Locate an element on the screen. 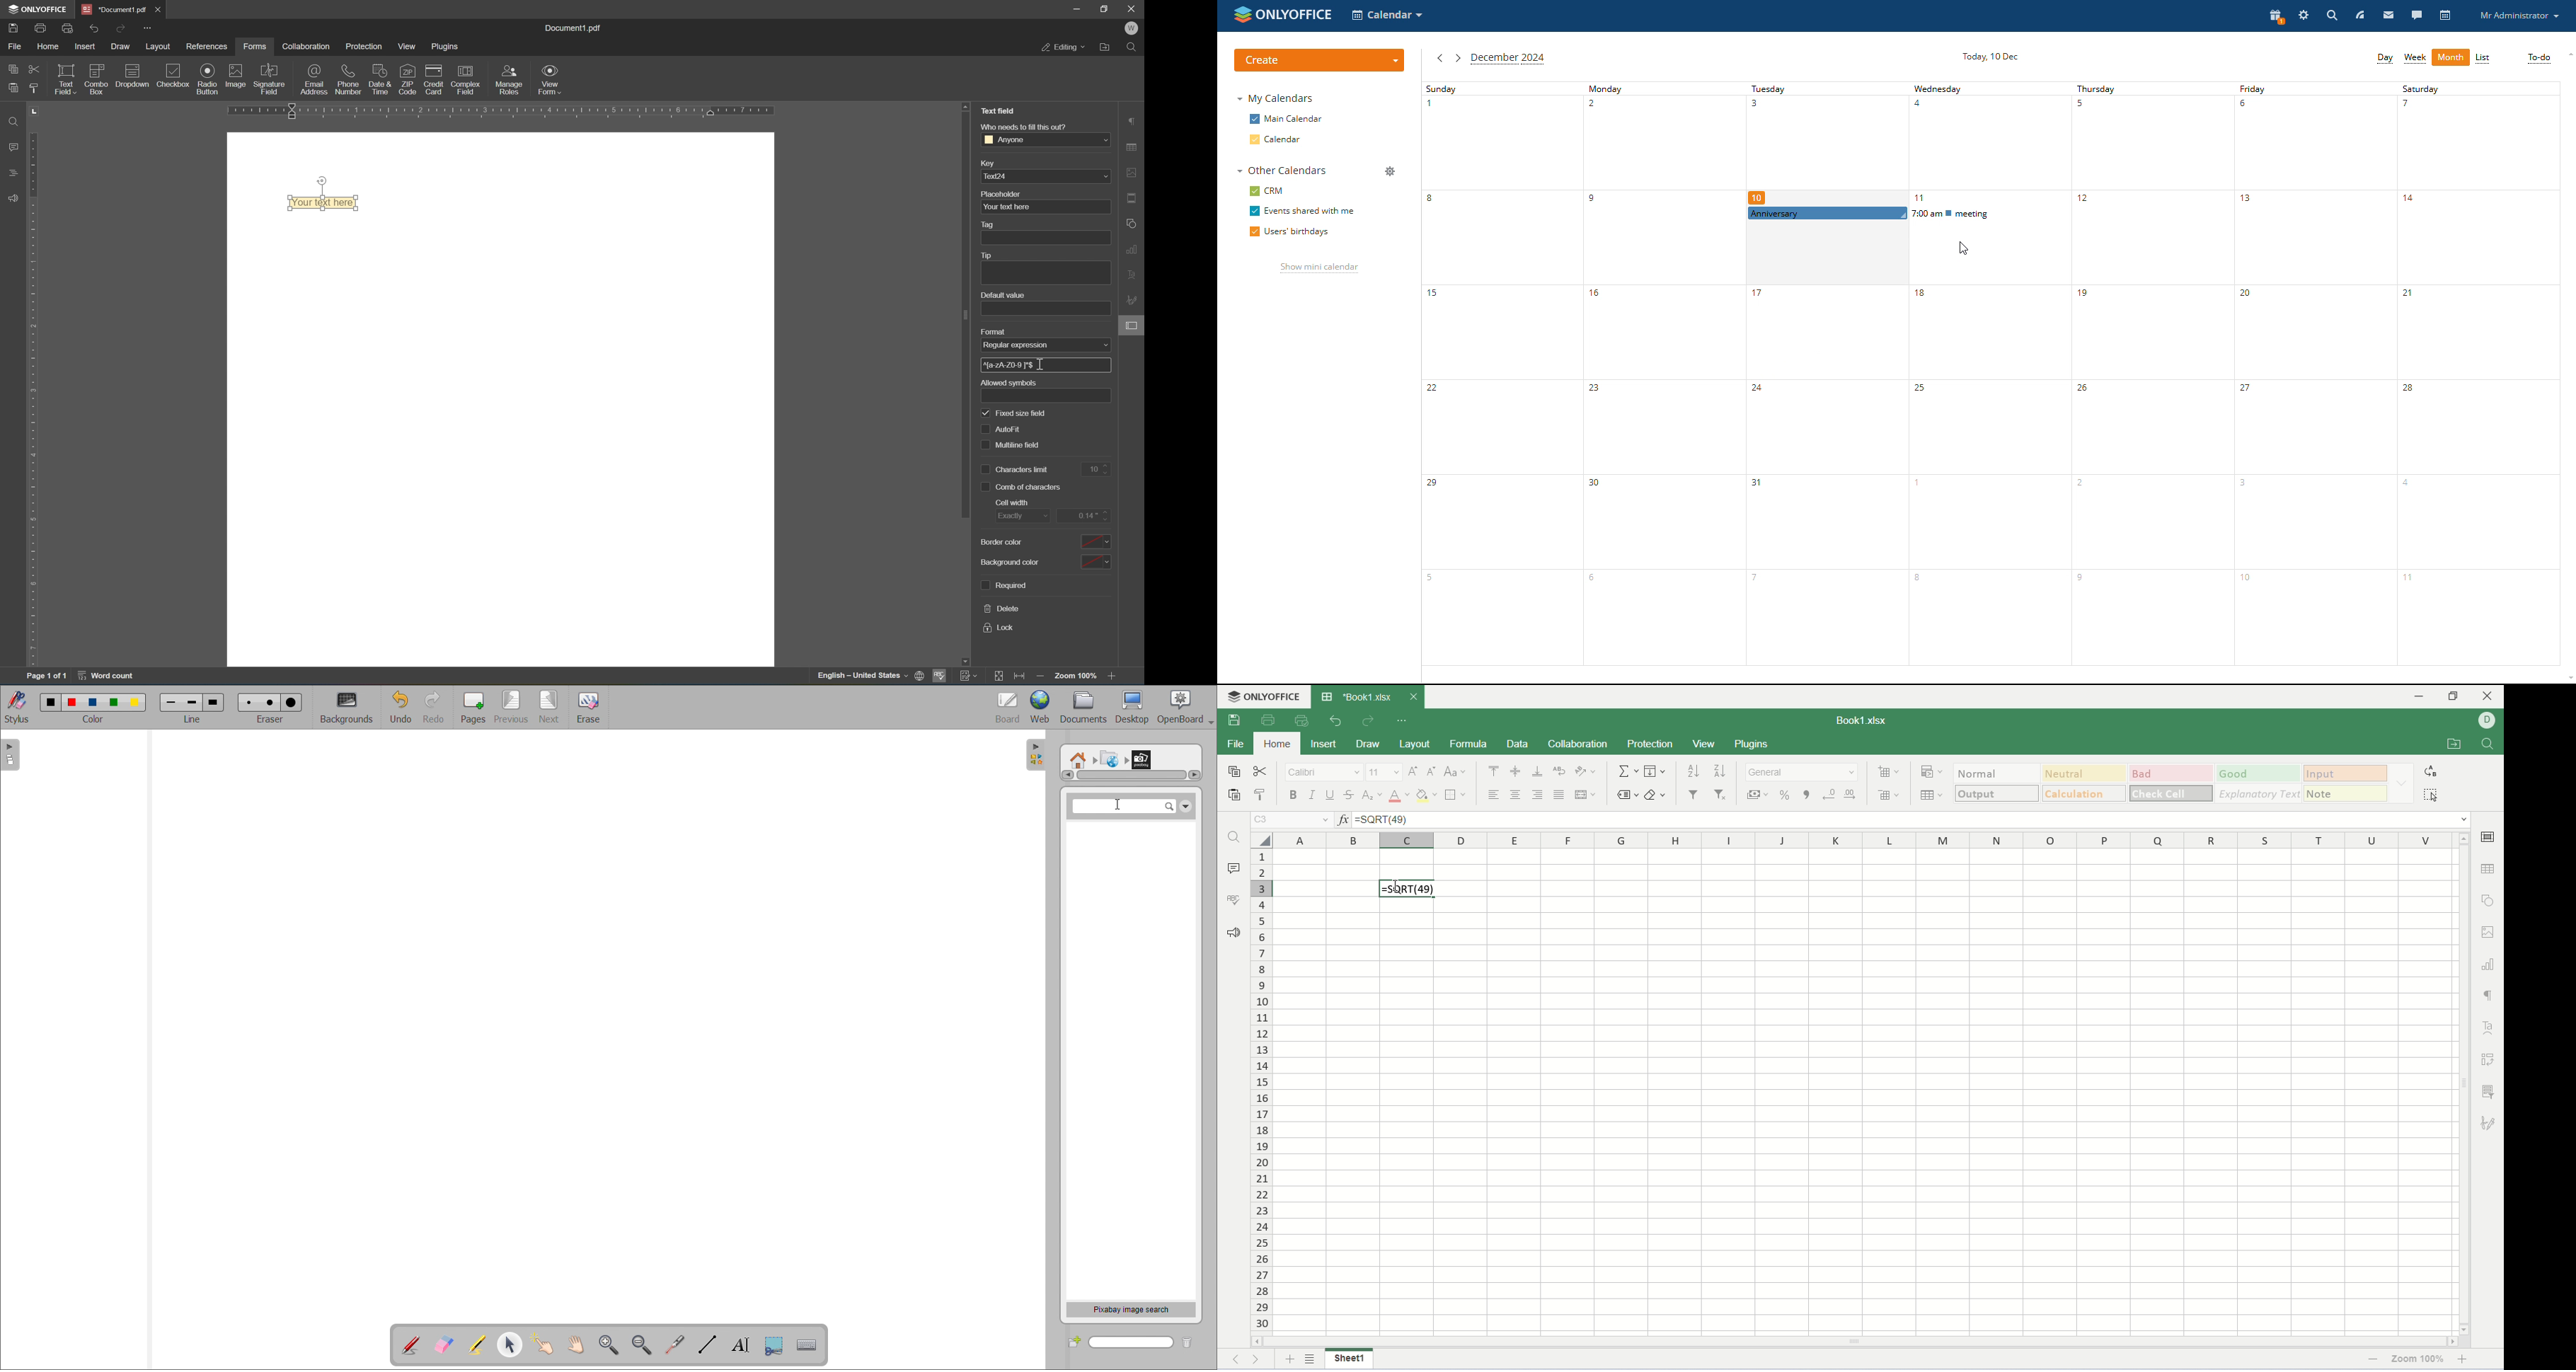 This screenshot has height=1372, width=2576. quick print is located at coordinates (1303, 721).